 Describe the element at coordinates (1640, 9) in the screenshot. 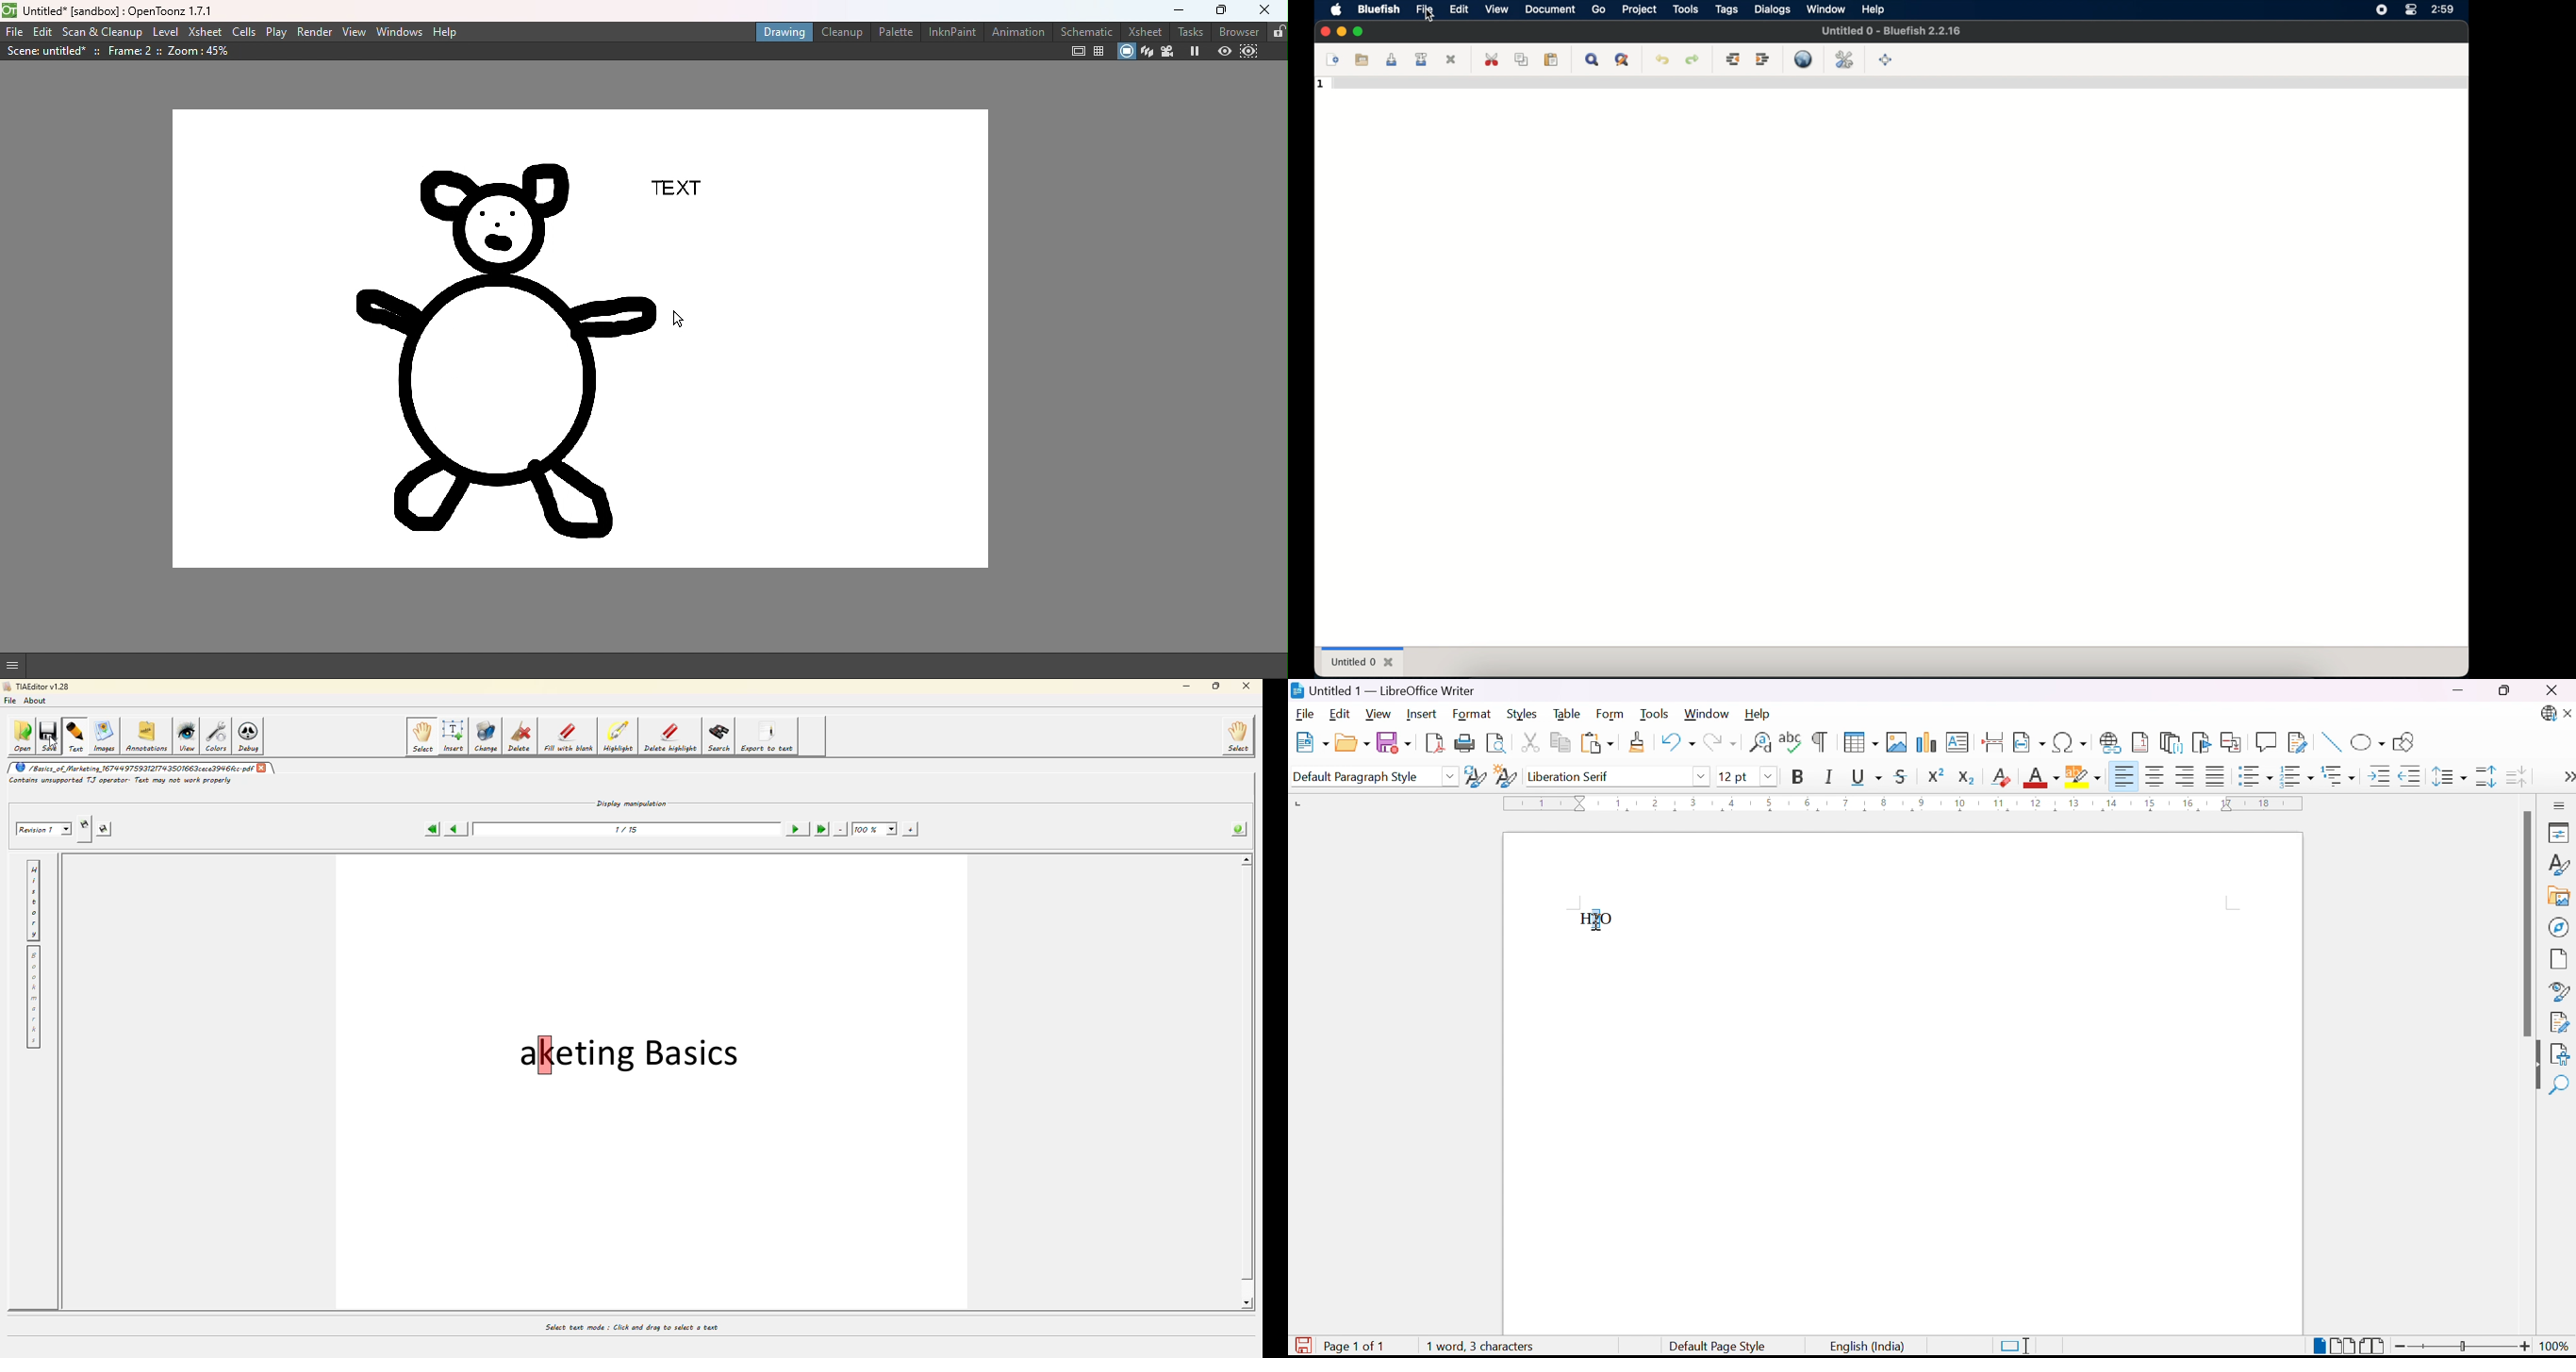

I see `project` at that location.